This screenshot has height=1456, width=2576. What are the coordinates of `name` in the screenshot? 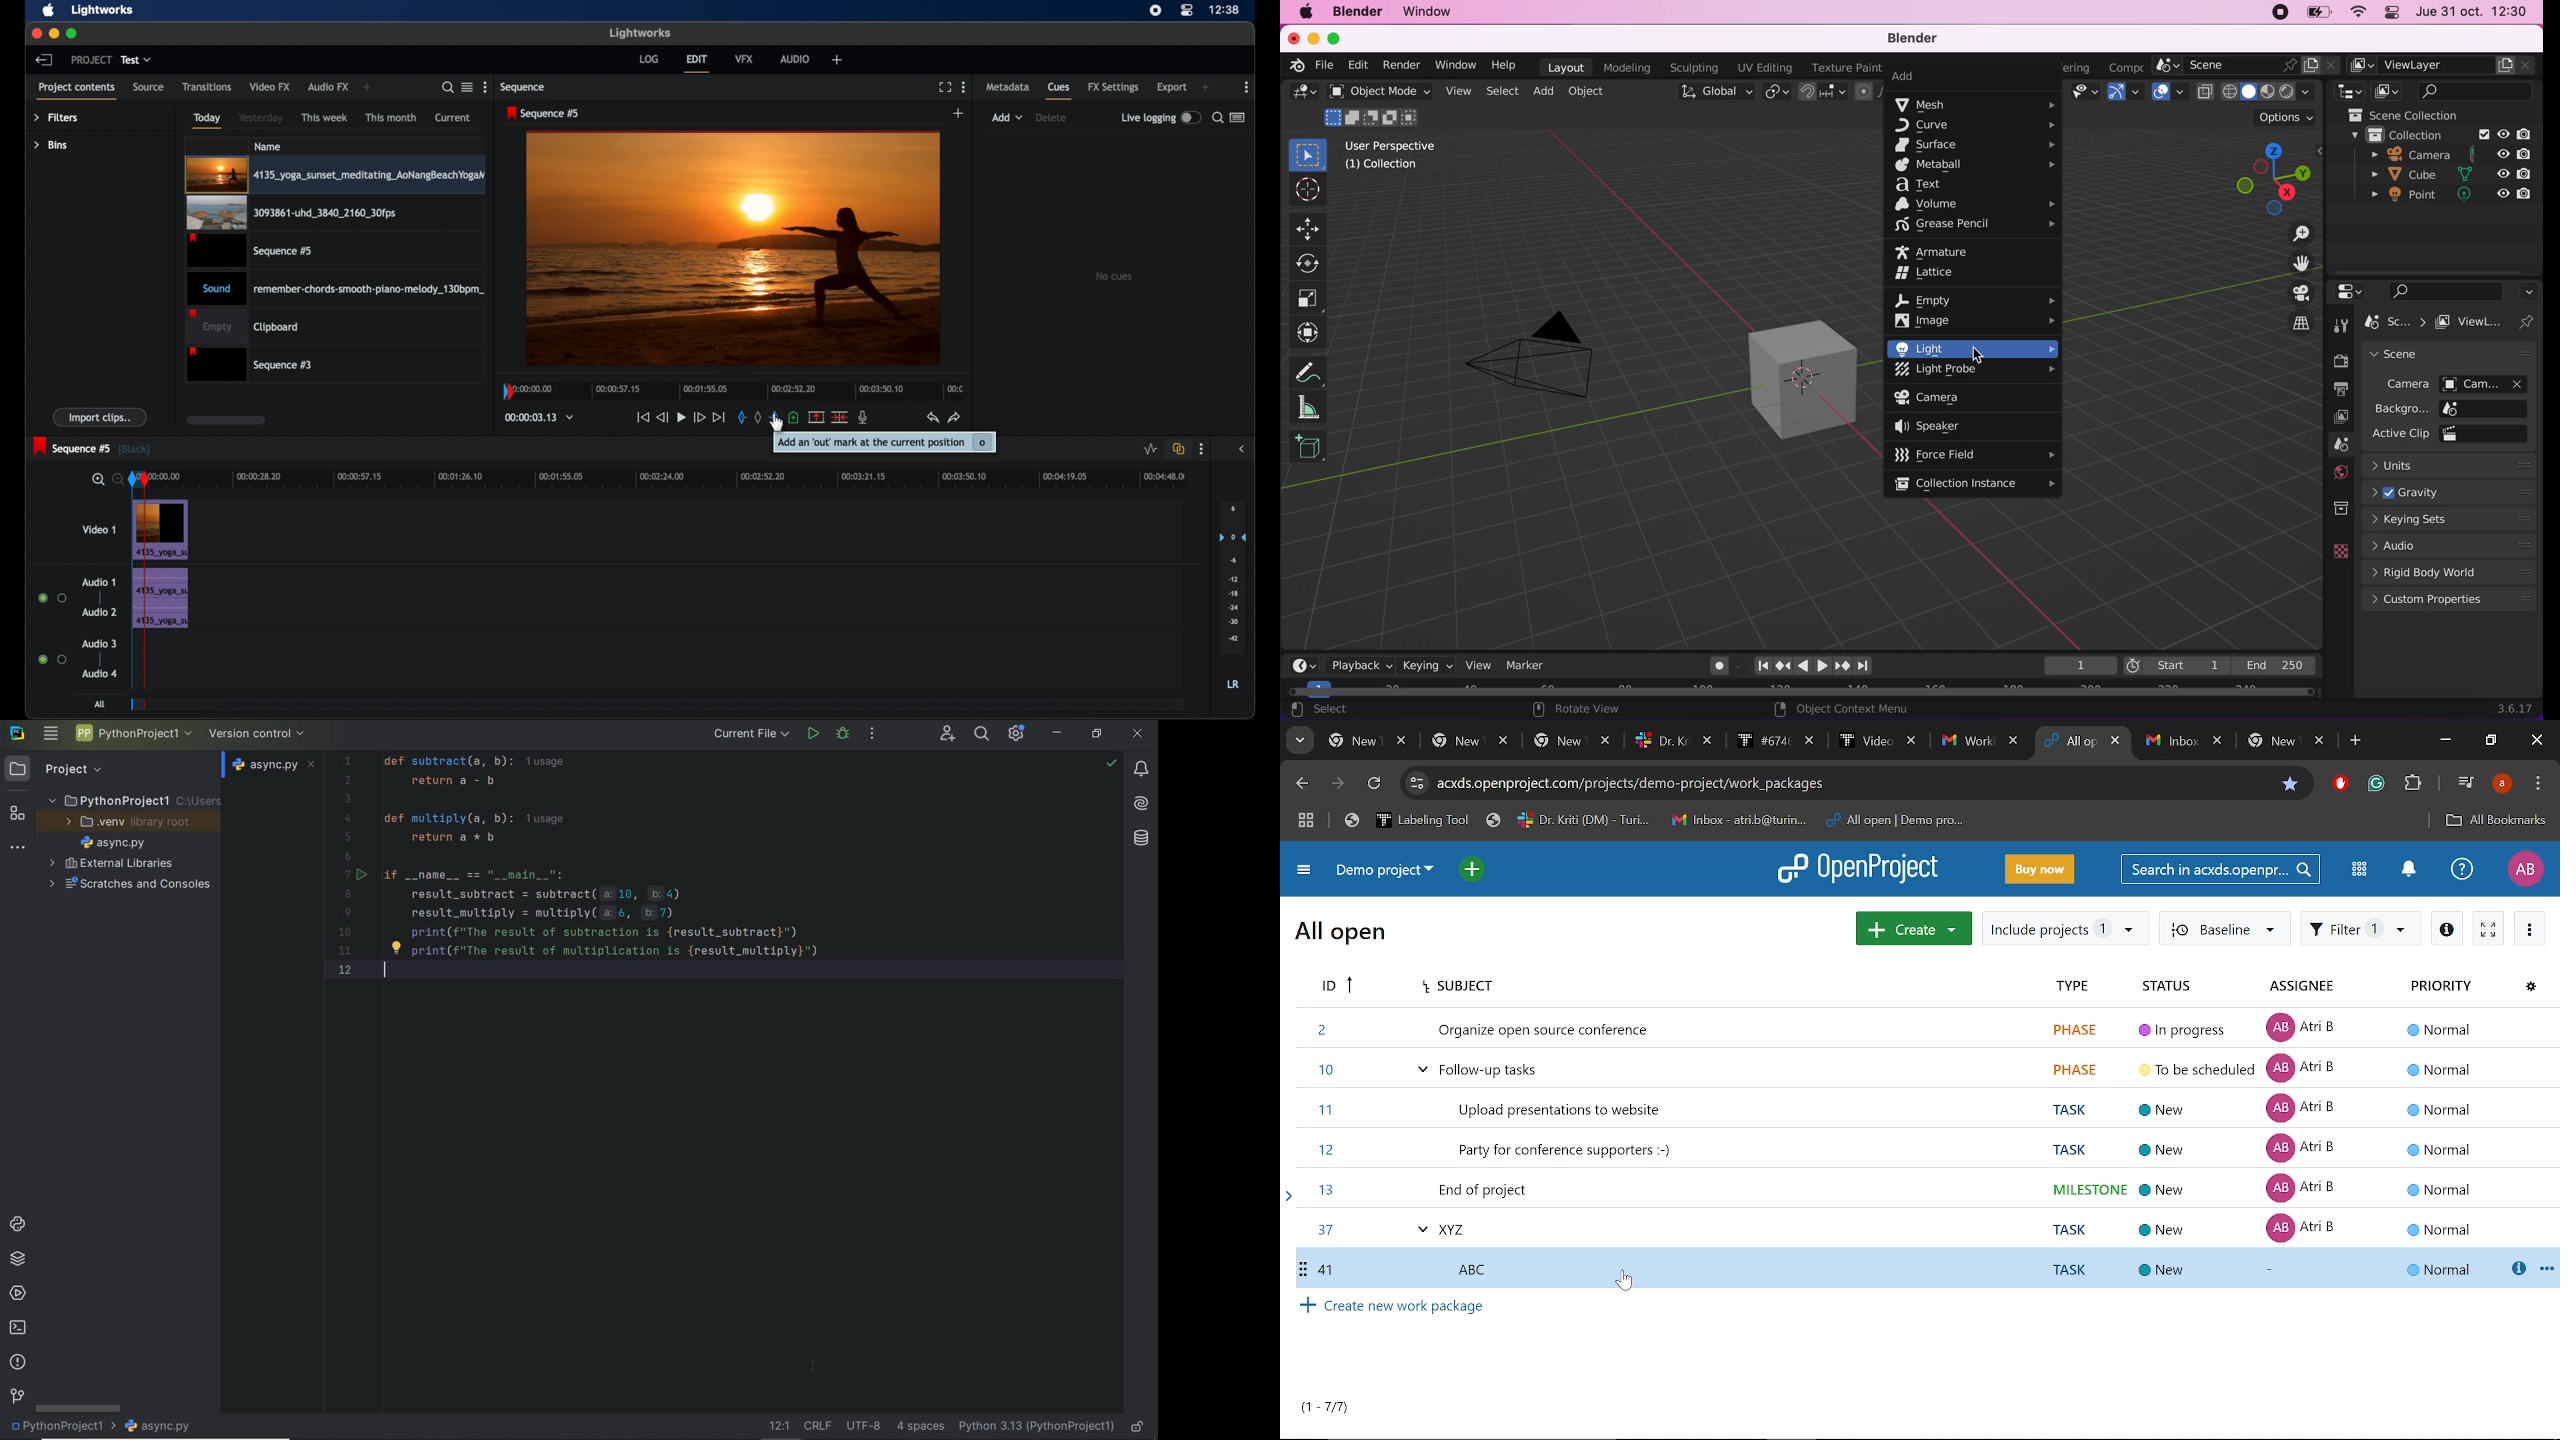 It's located at (268, 146).